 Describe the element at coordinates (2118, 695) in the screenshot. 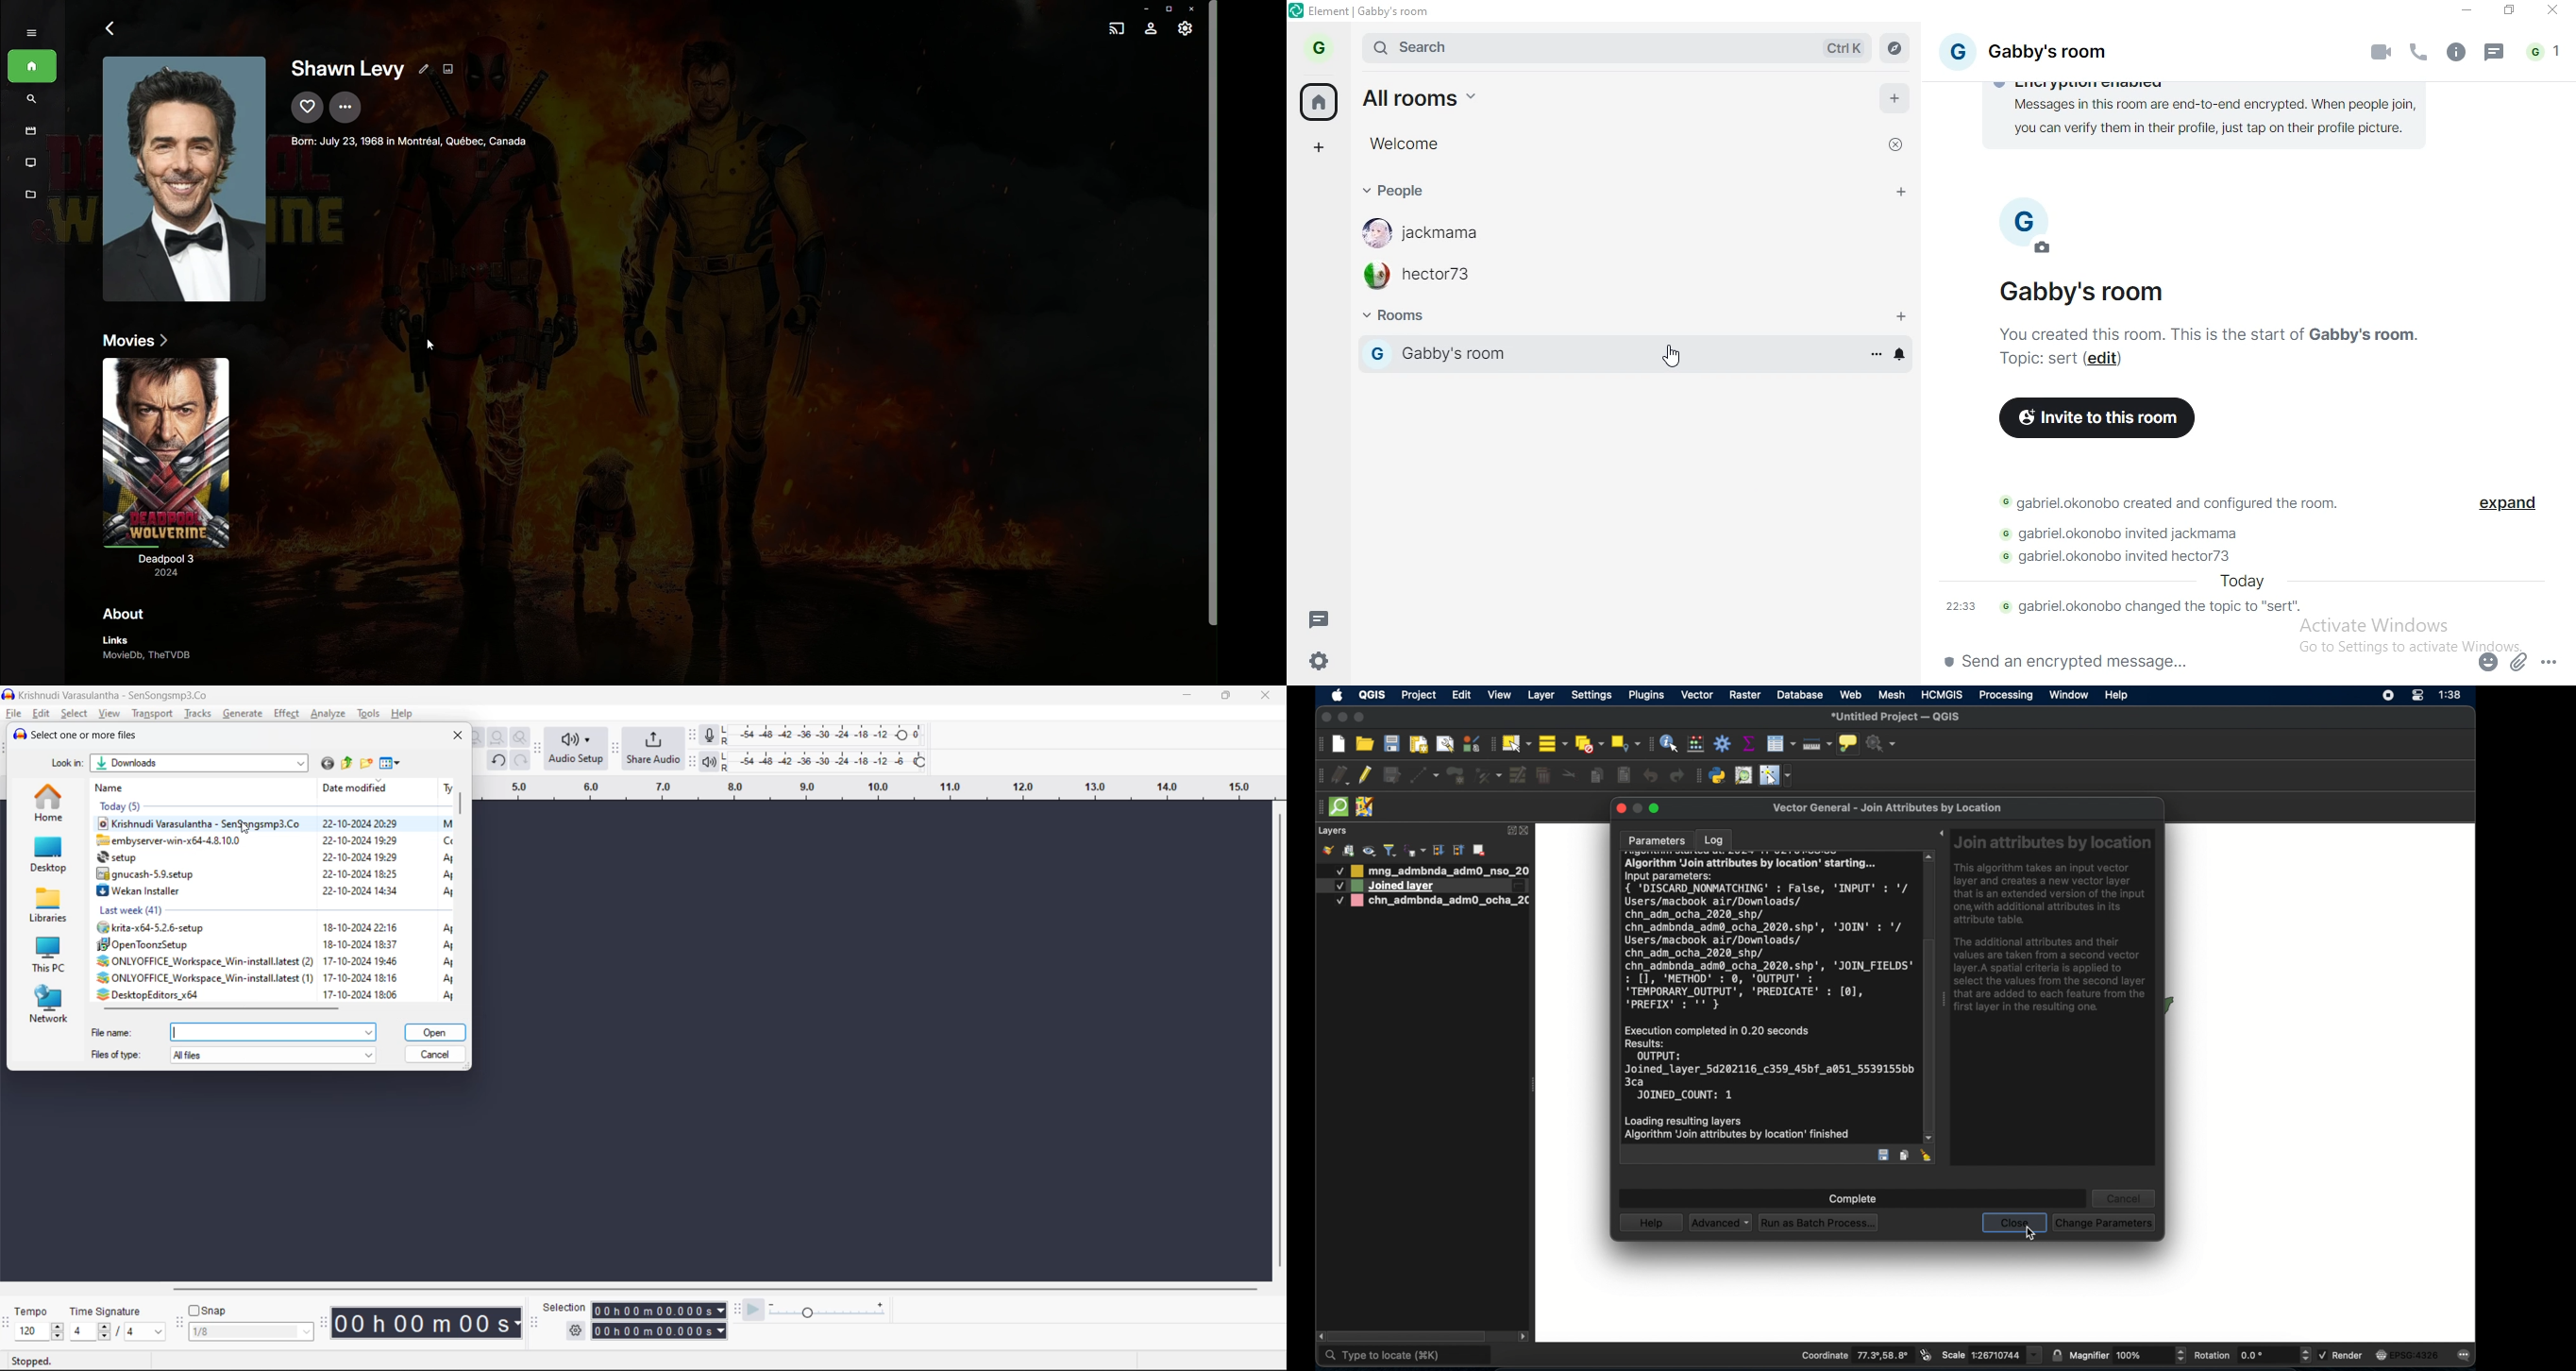

I see `help` at that location.